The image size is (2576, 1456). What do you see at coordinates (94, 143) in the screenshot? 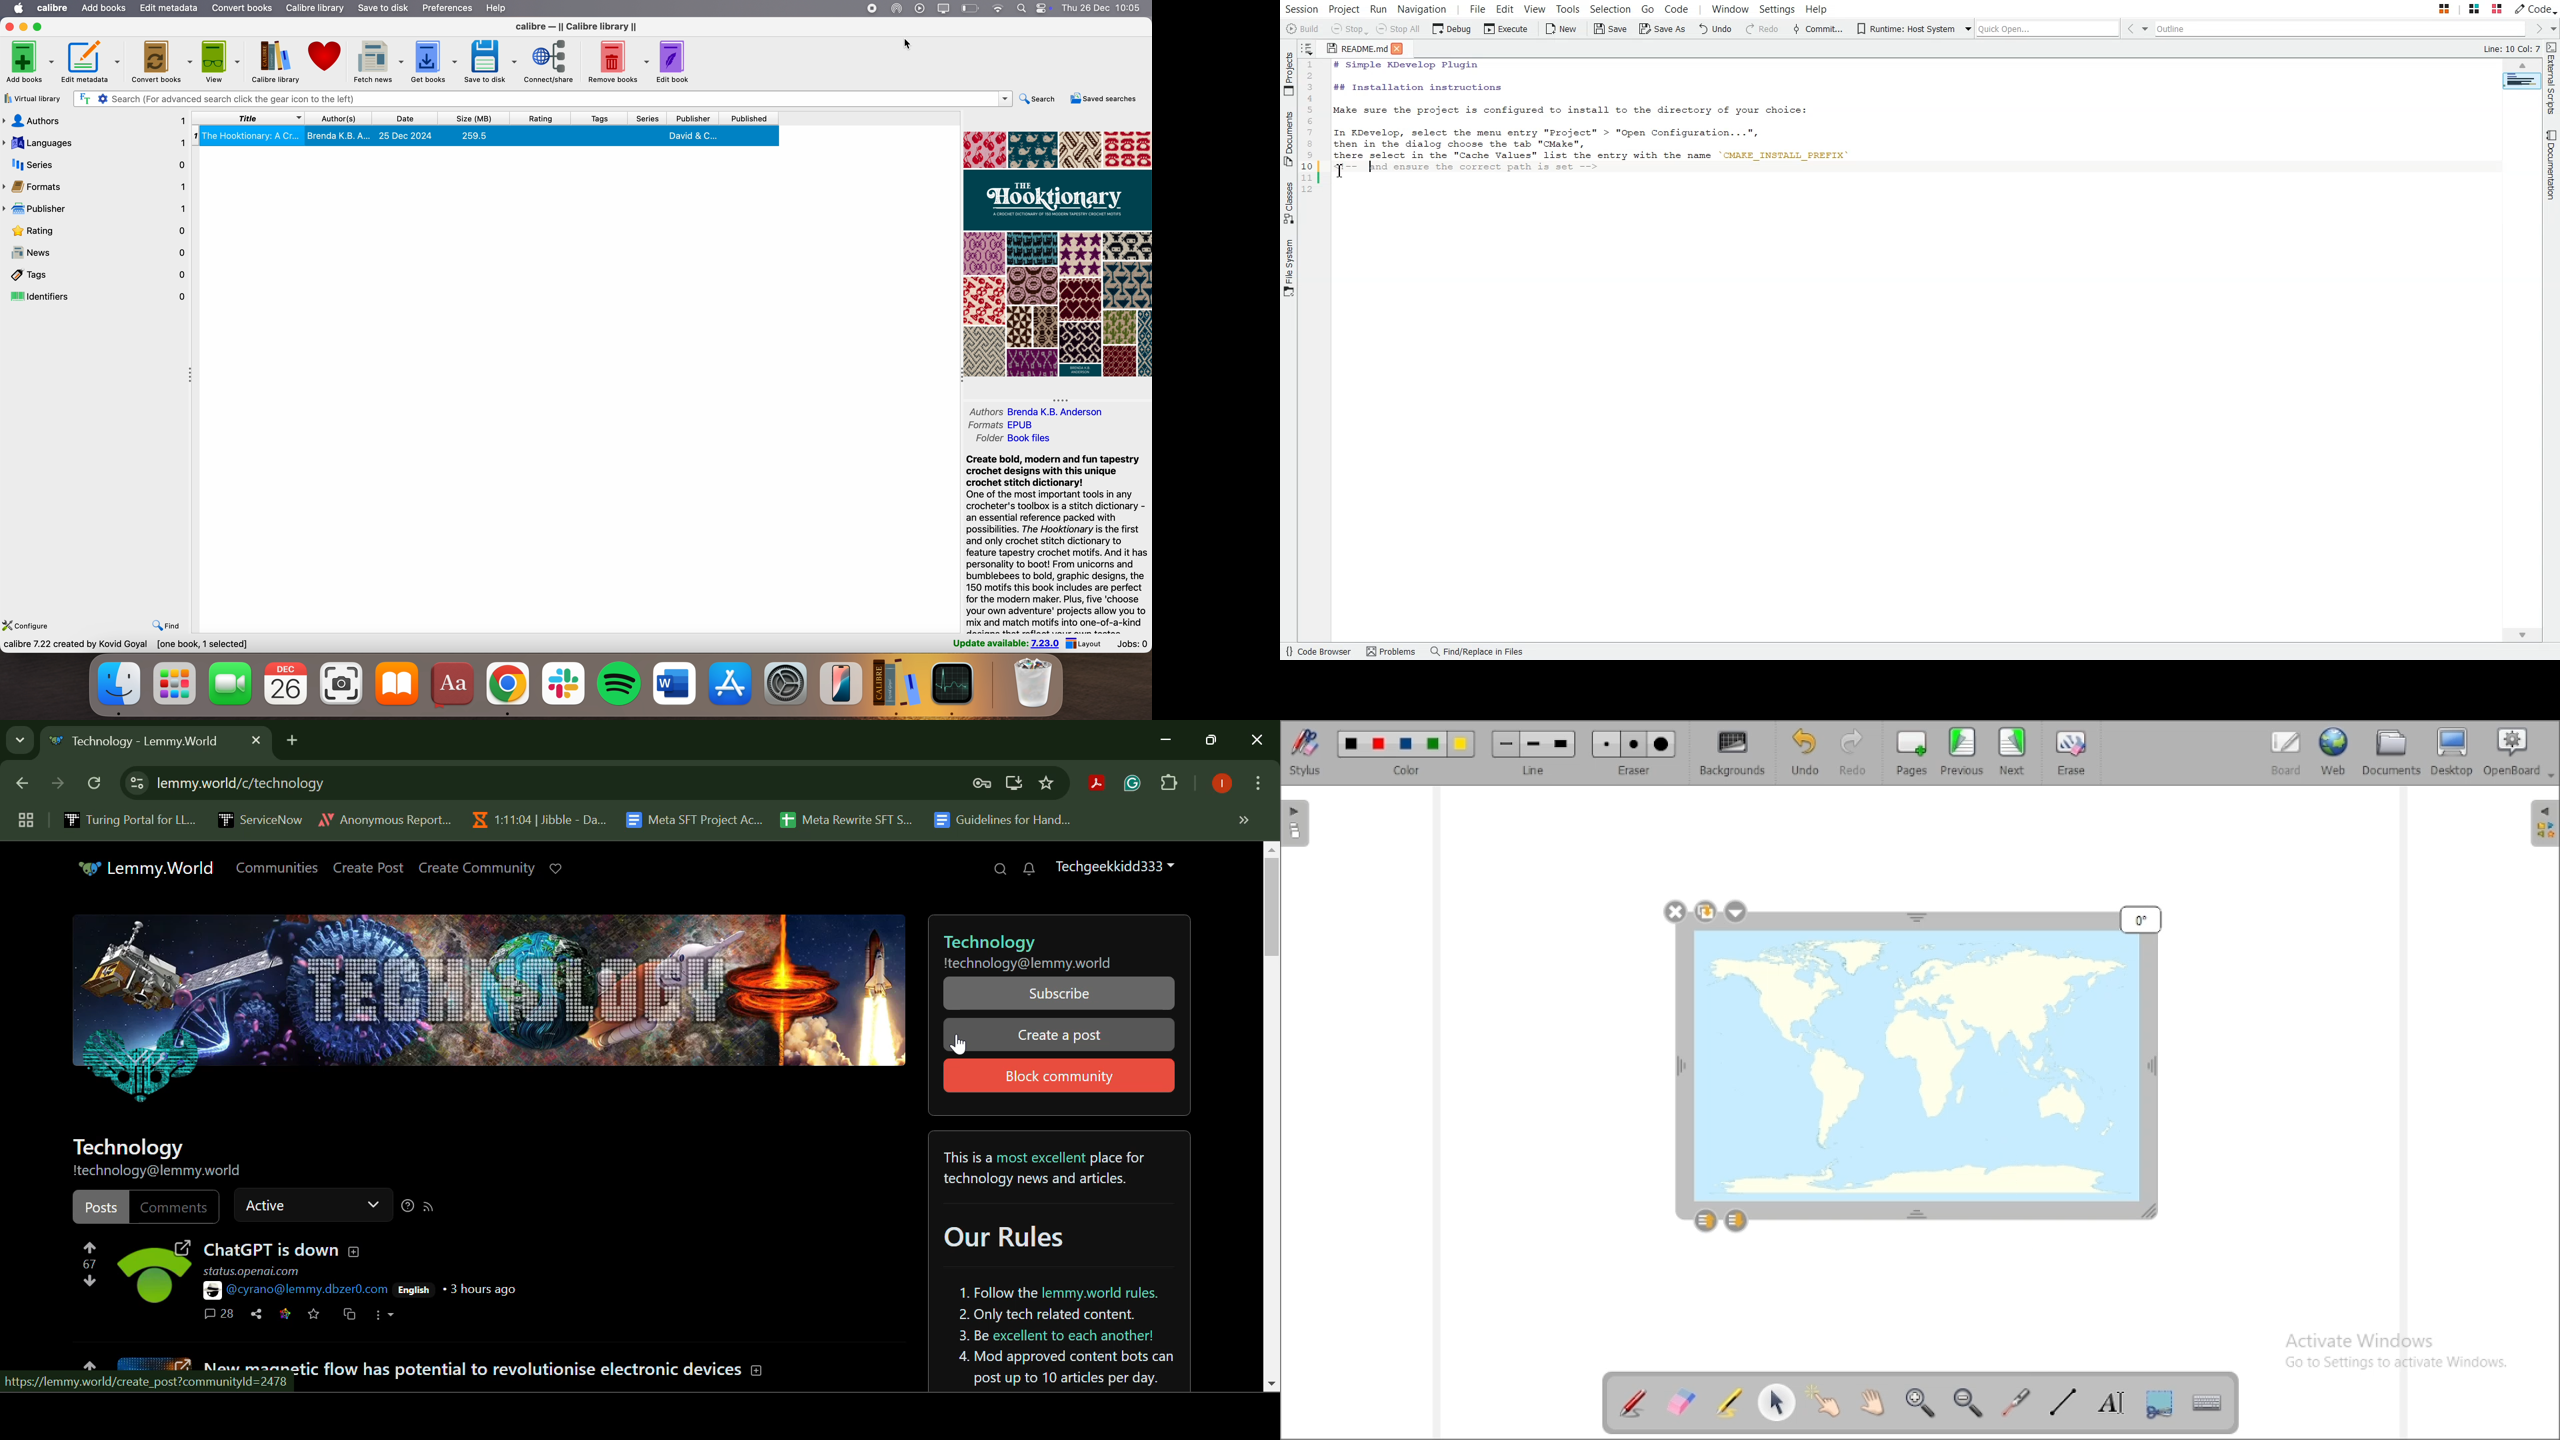
I see `languages` at bounding box center [94, 143].